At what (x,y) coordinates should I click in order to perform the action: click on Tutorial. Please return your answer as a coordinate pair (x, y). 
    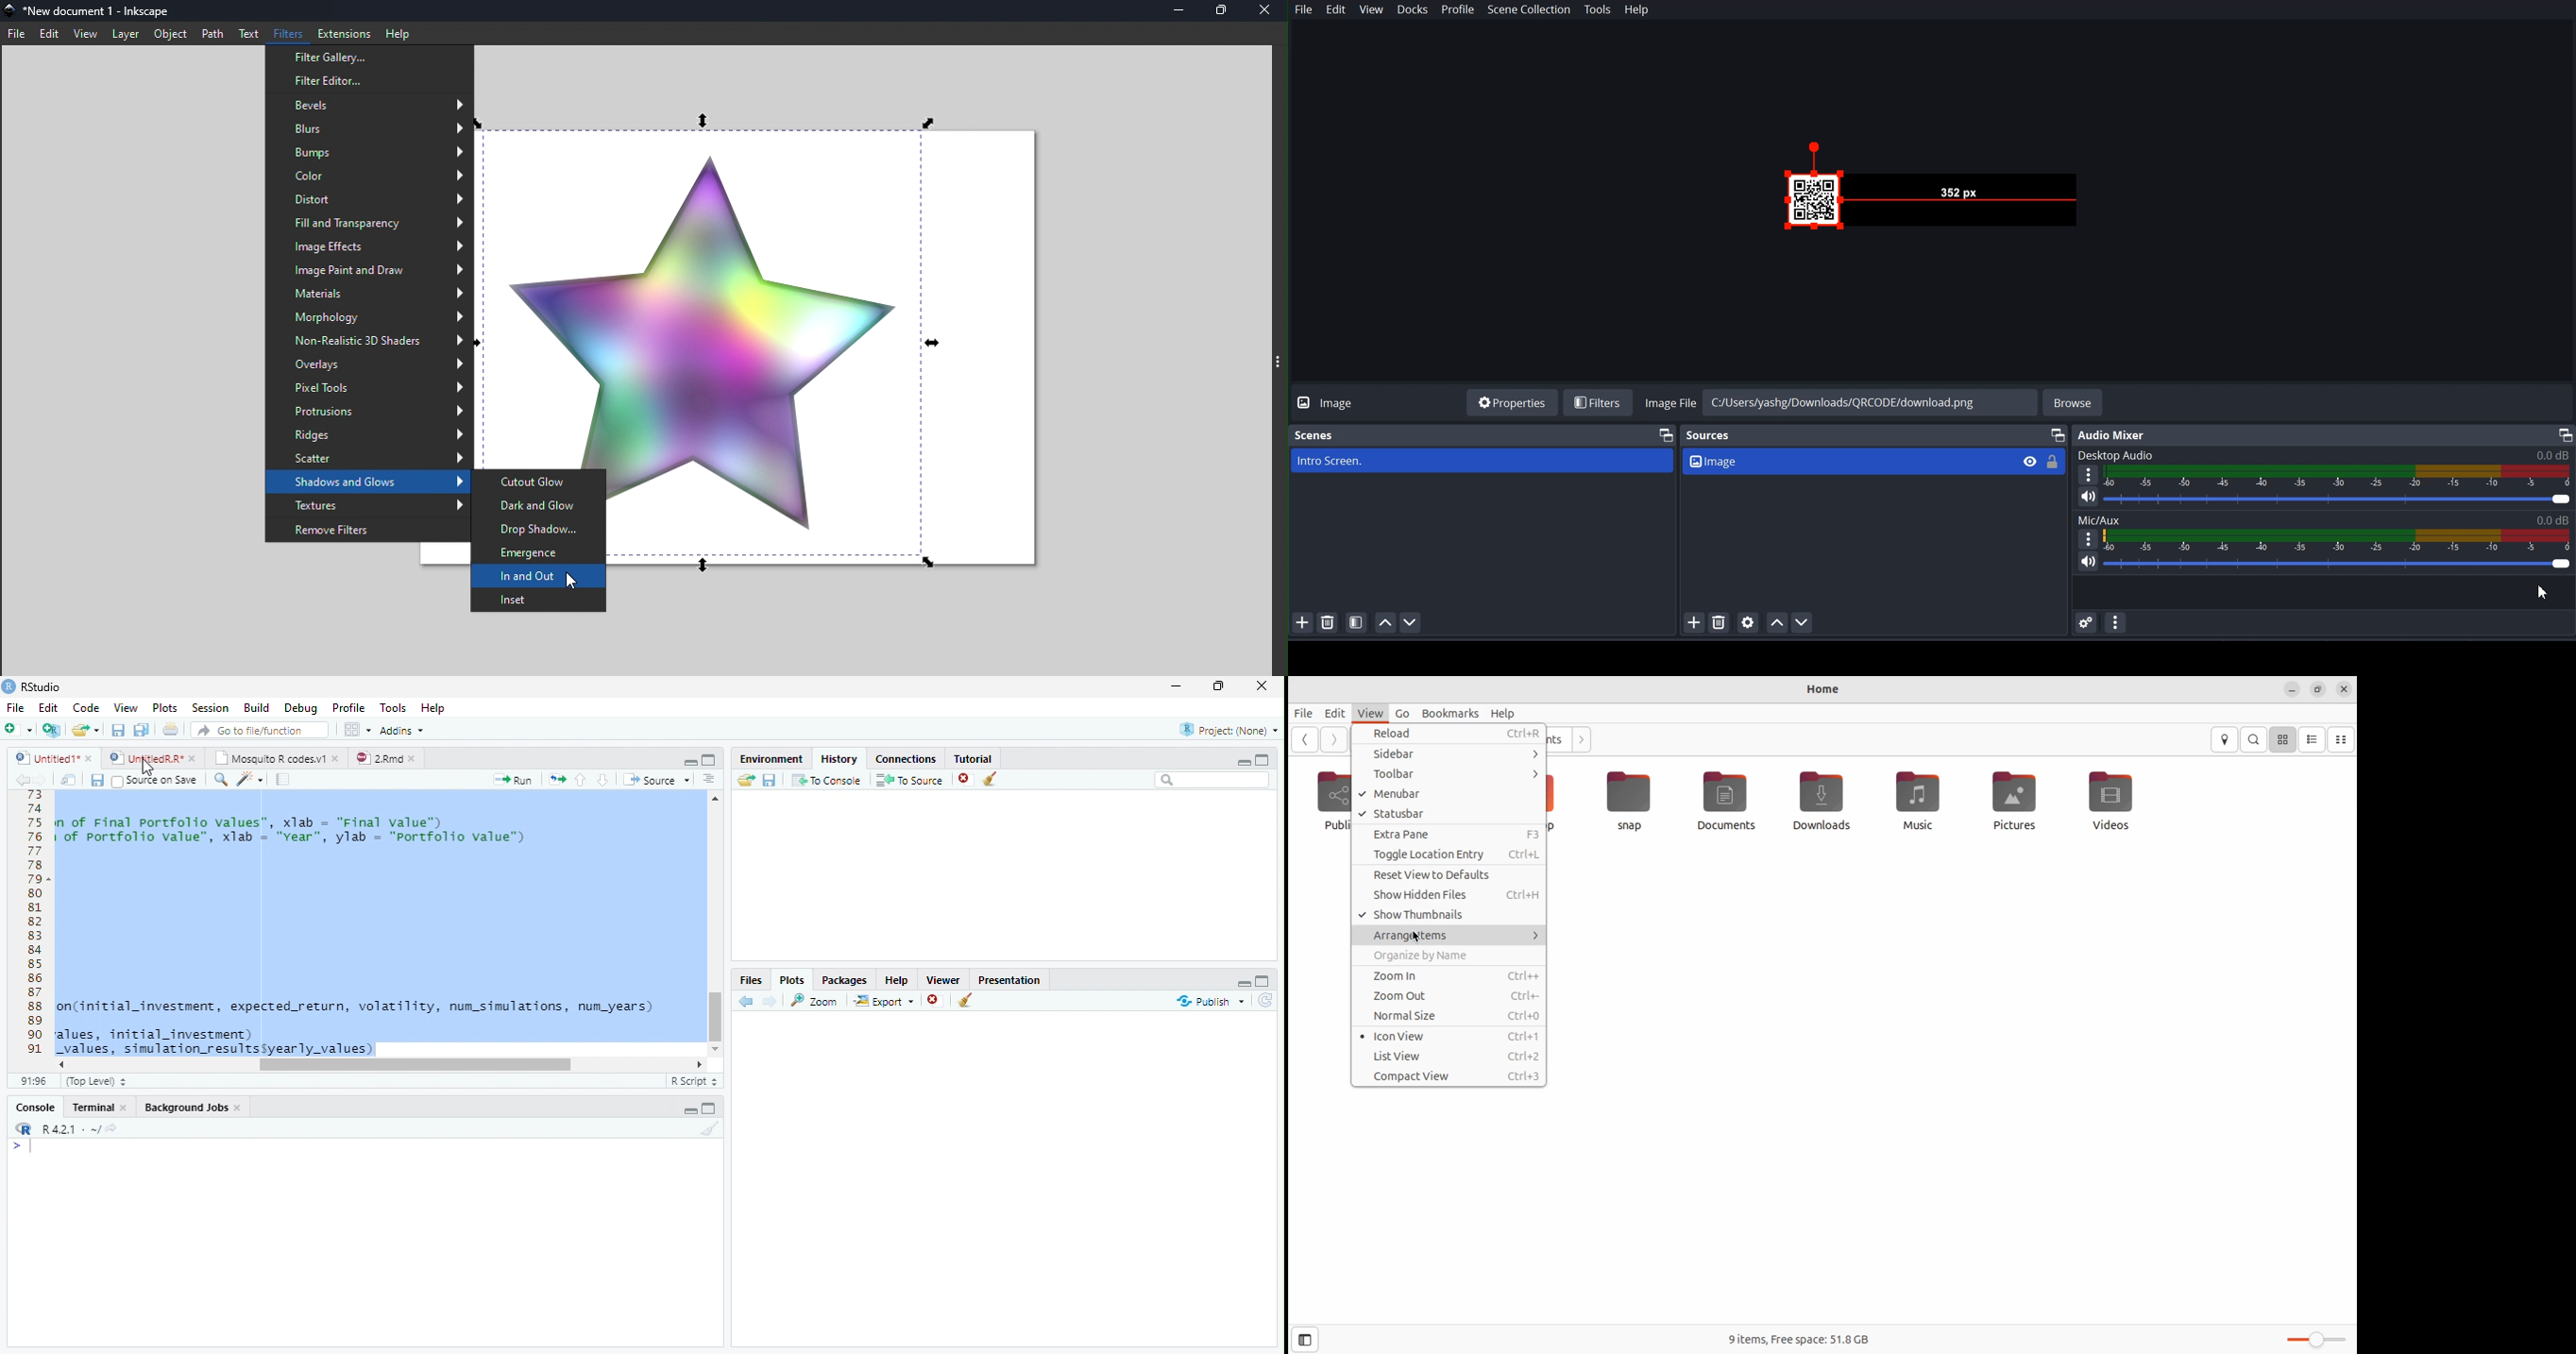
    Looking at the image, I should click on (970, 756).